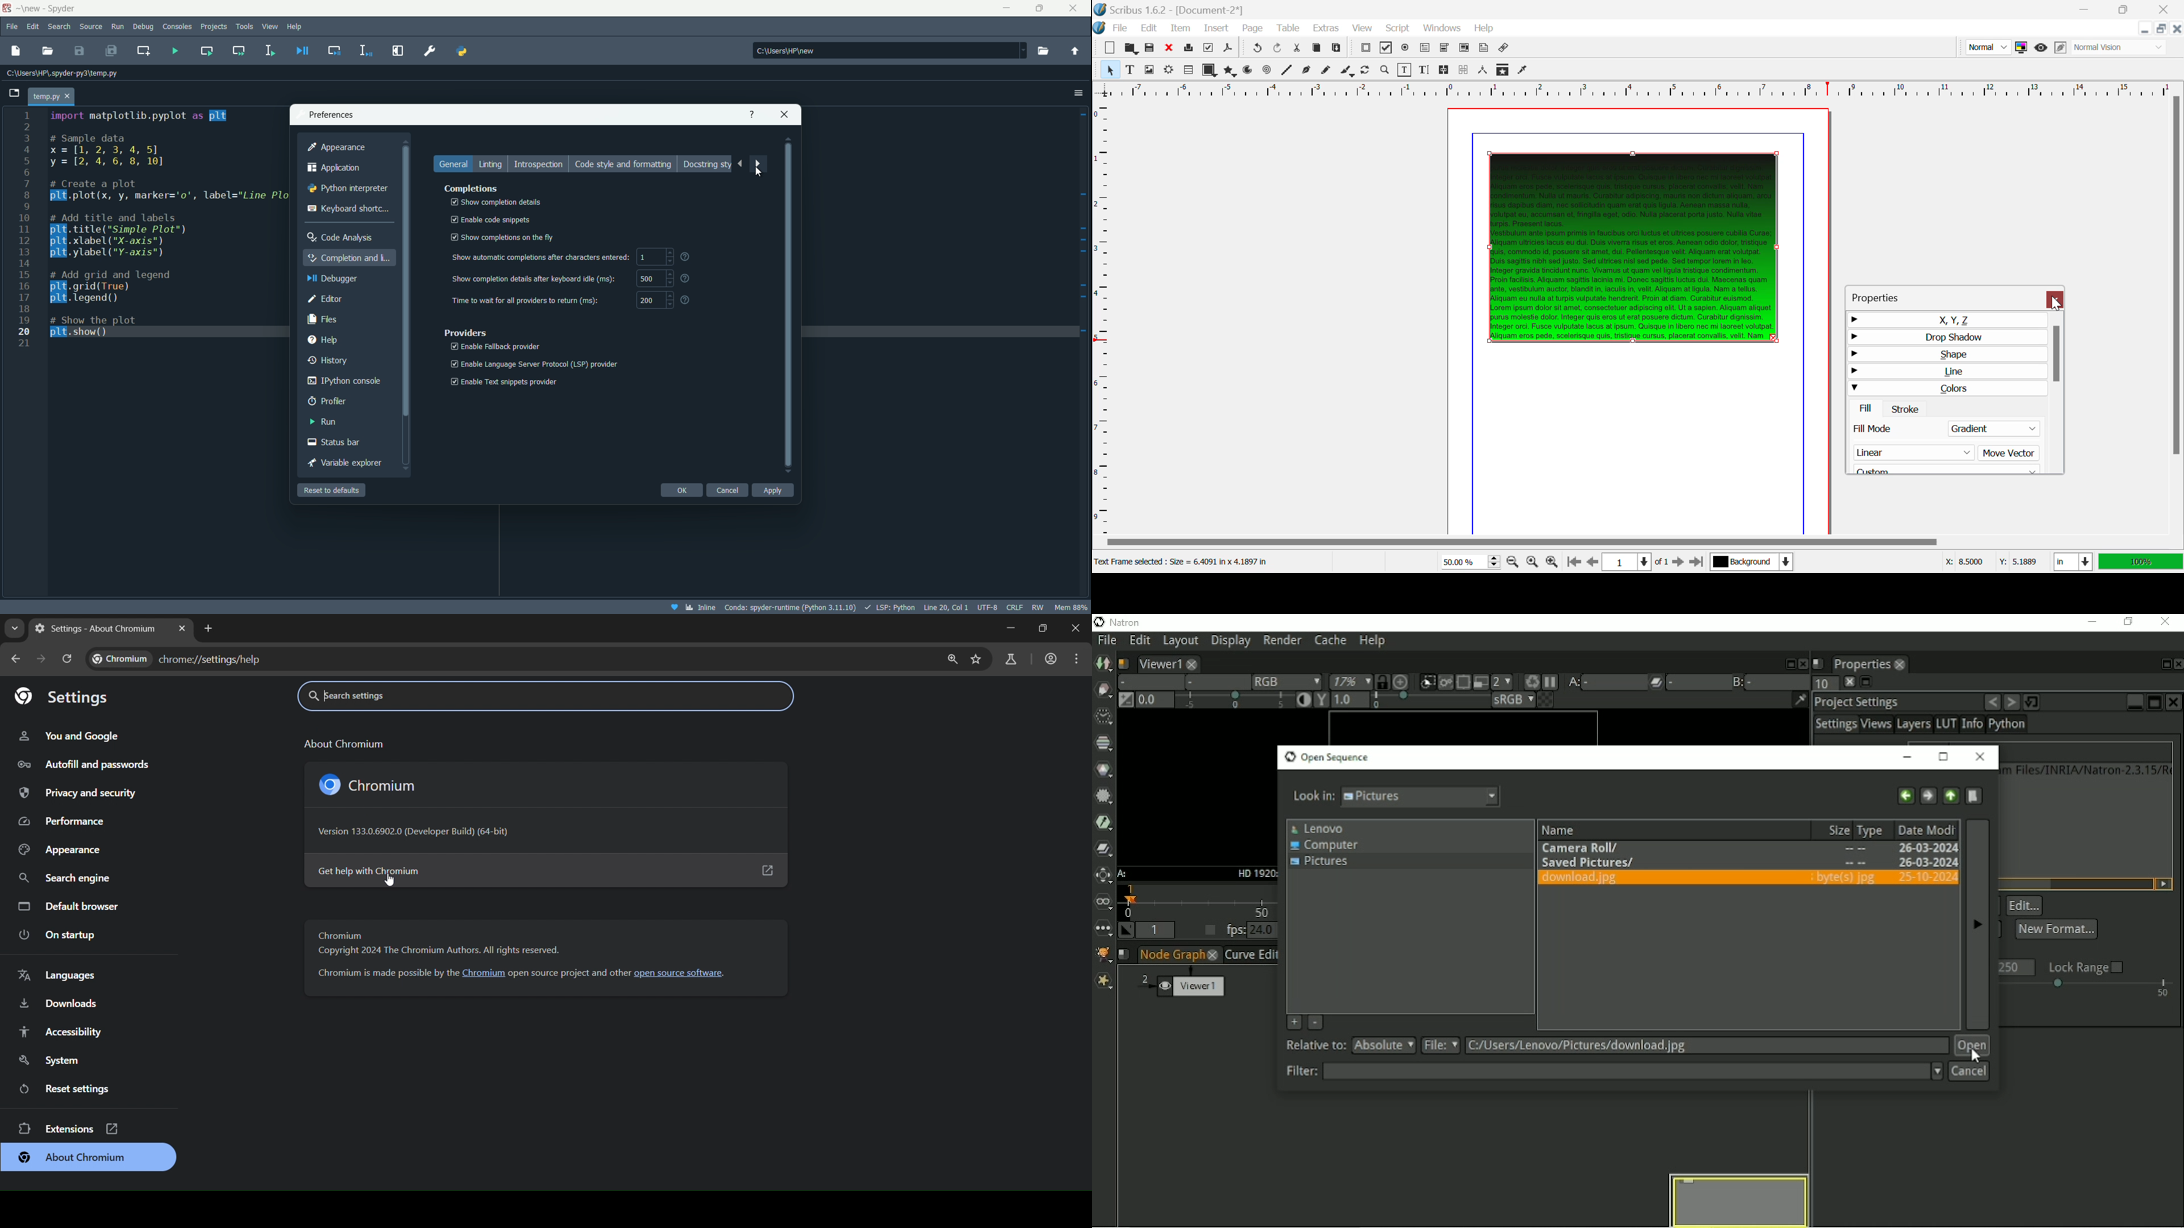 The height and width of the screenshot is (1232, 2184). What do you see at coordinates (1040, 9) in the screenshot?
I see `maximize` at bounding box center [1040, 9].